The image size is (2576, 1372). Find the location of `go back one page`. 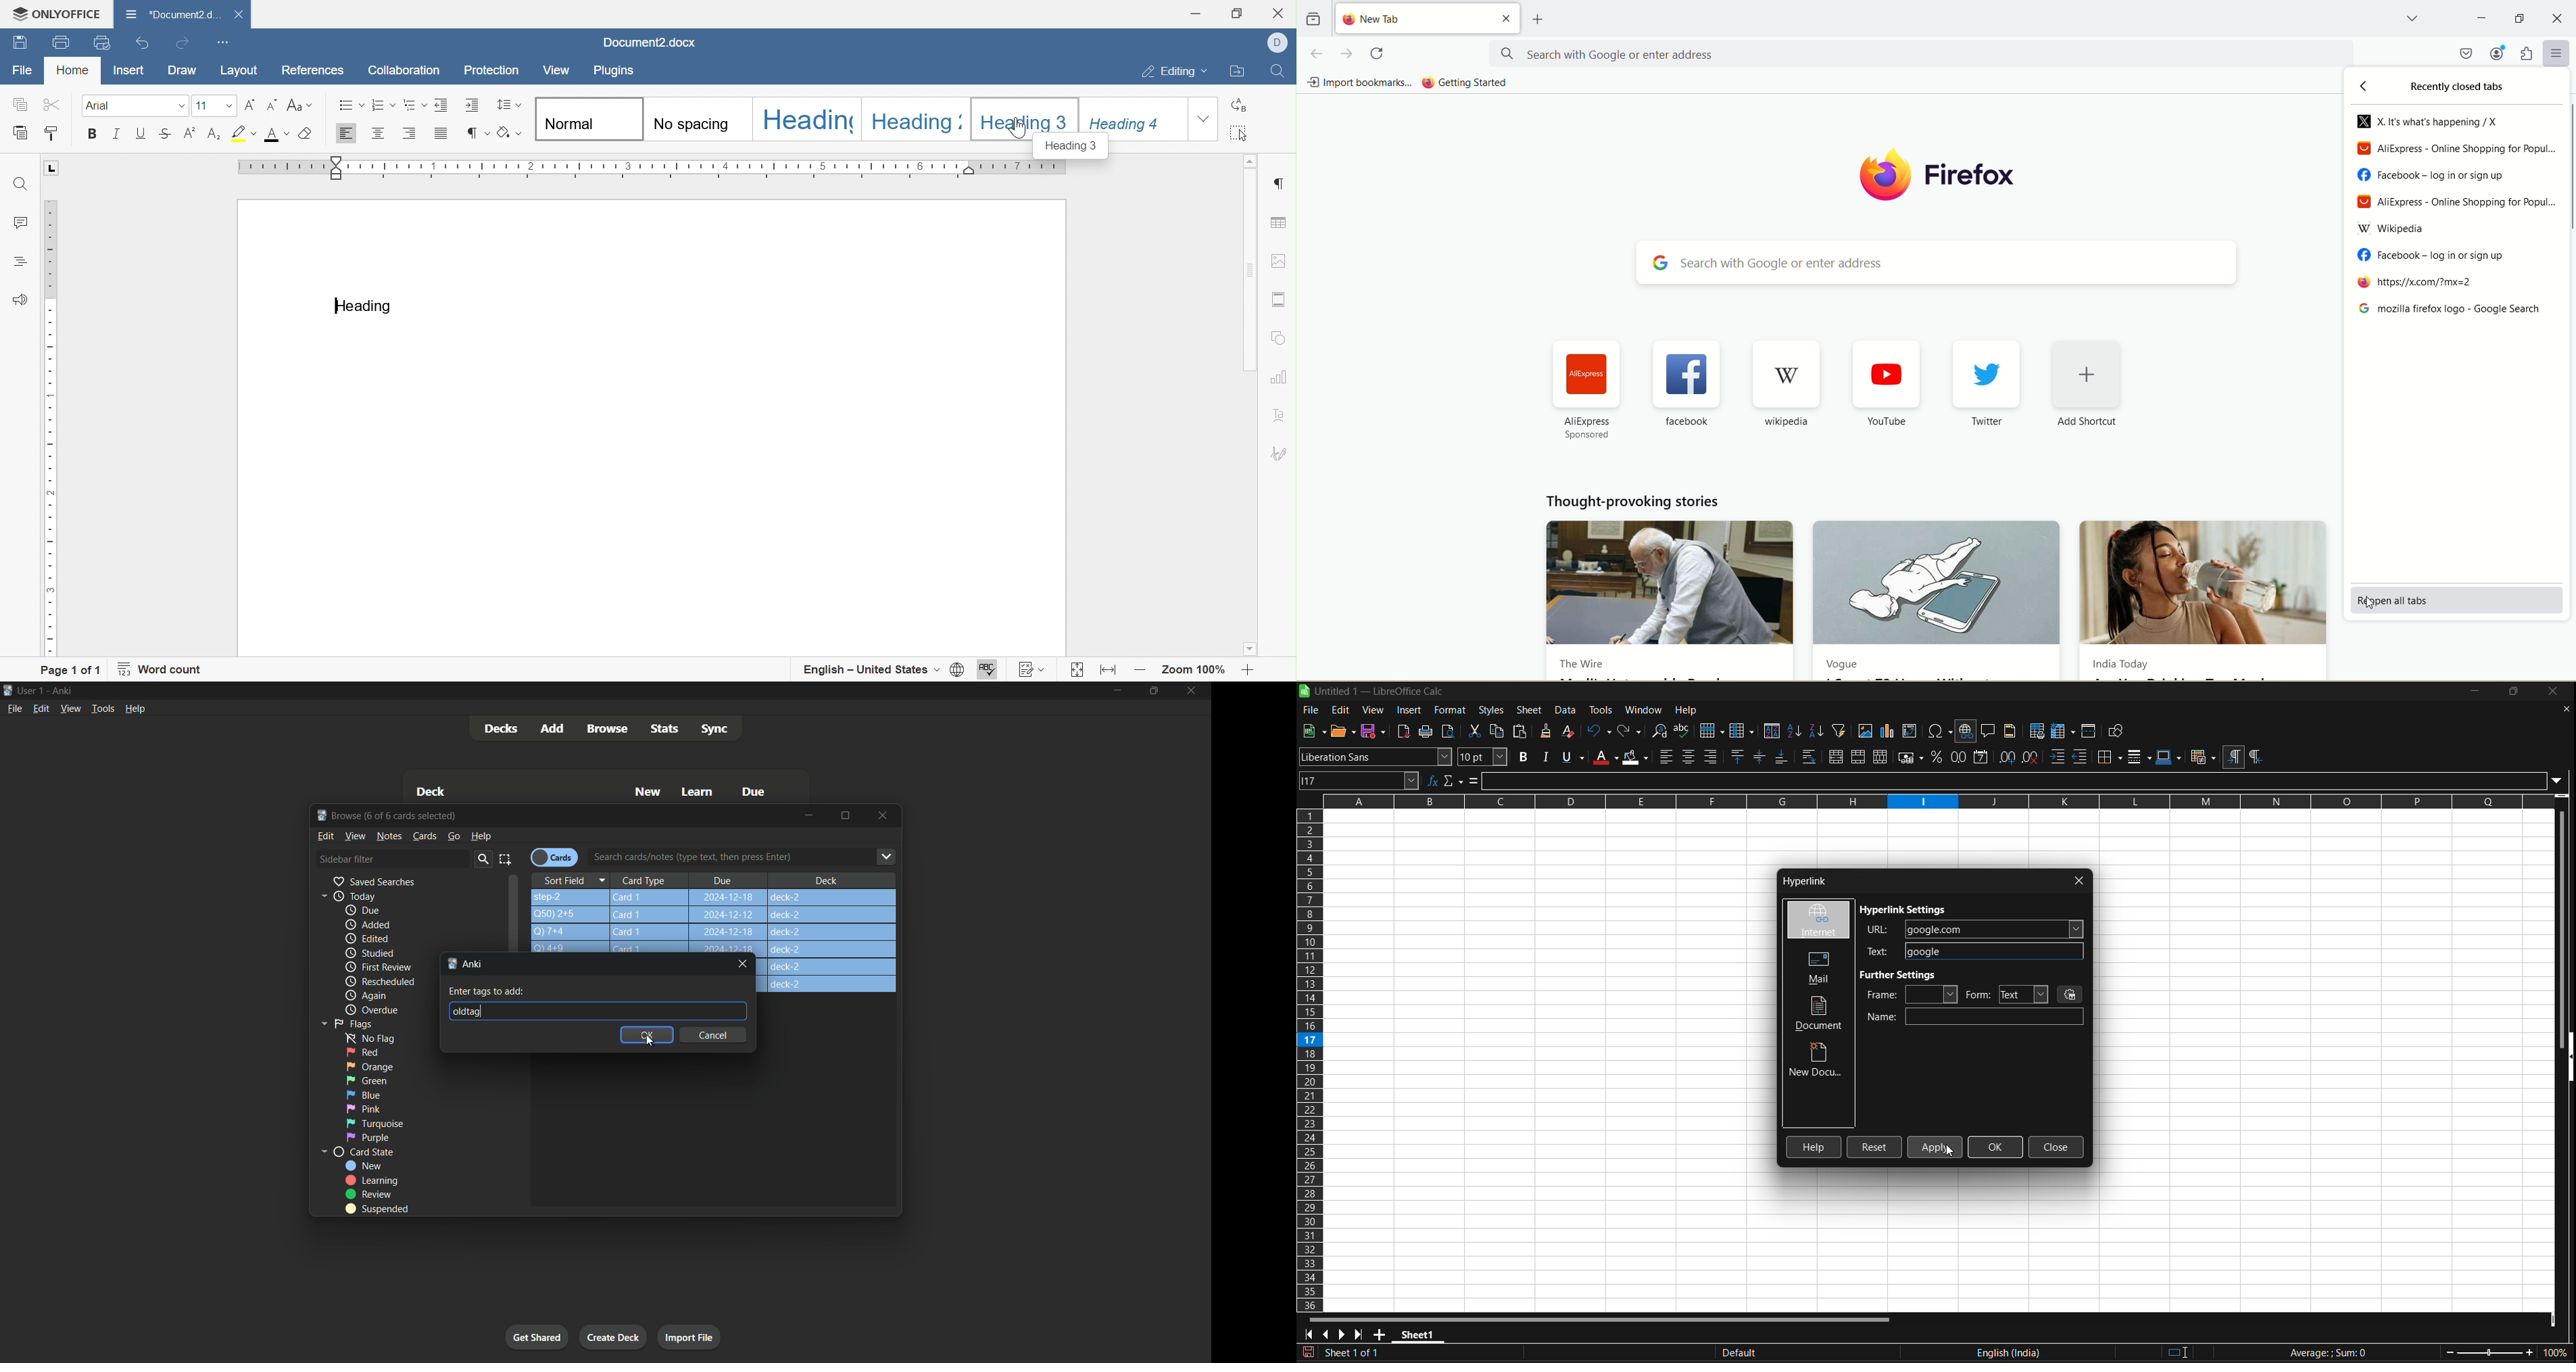

go back one page is located at coordinates (1318, 53).